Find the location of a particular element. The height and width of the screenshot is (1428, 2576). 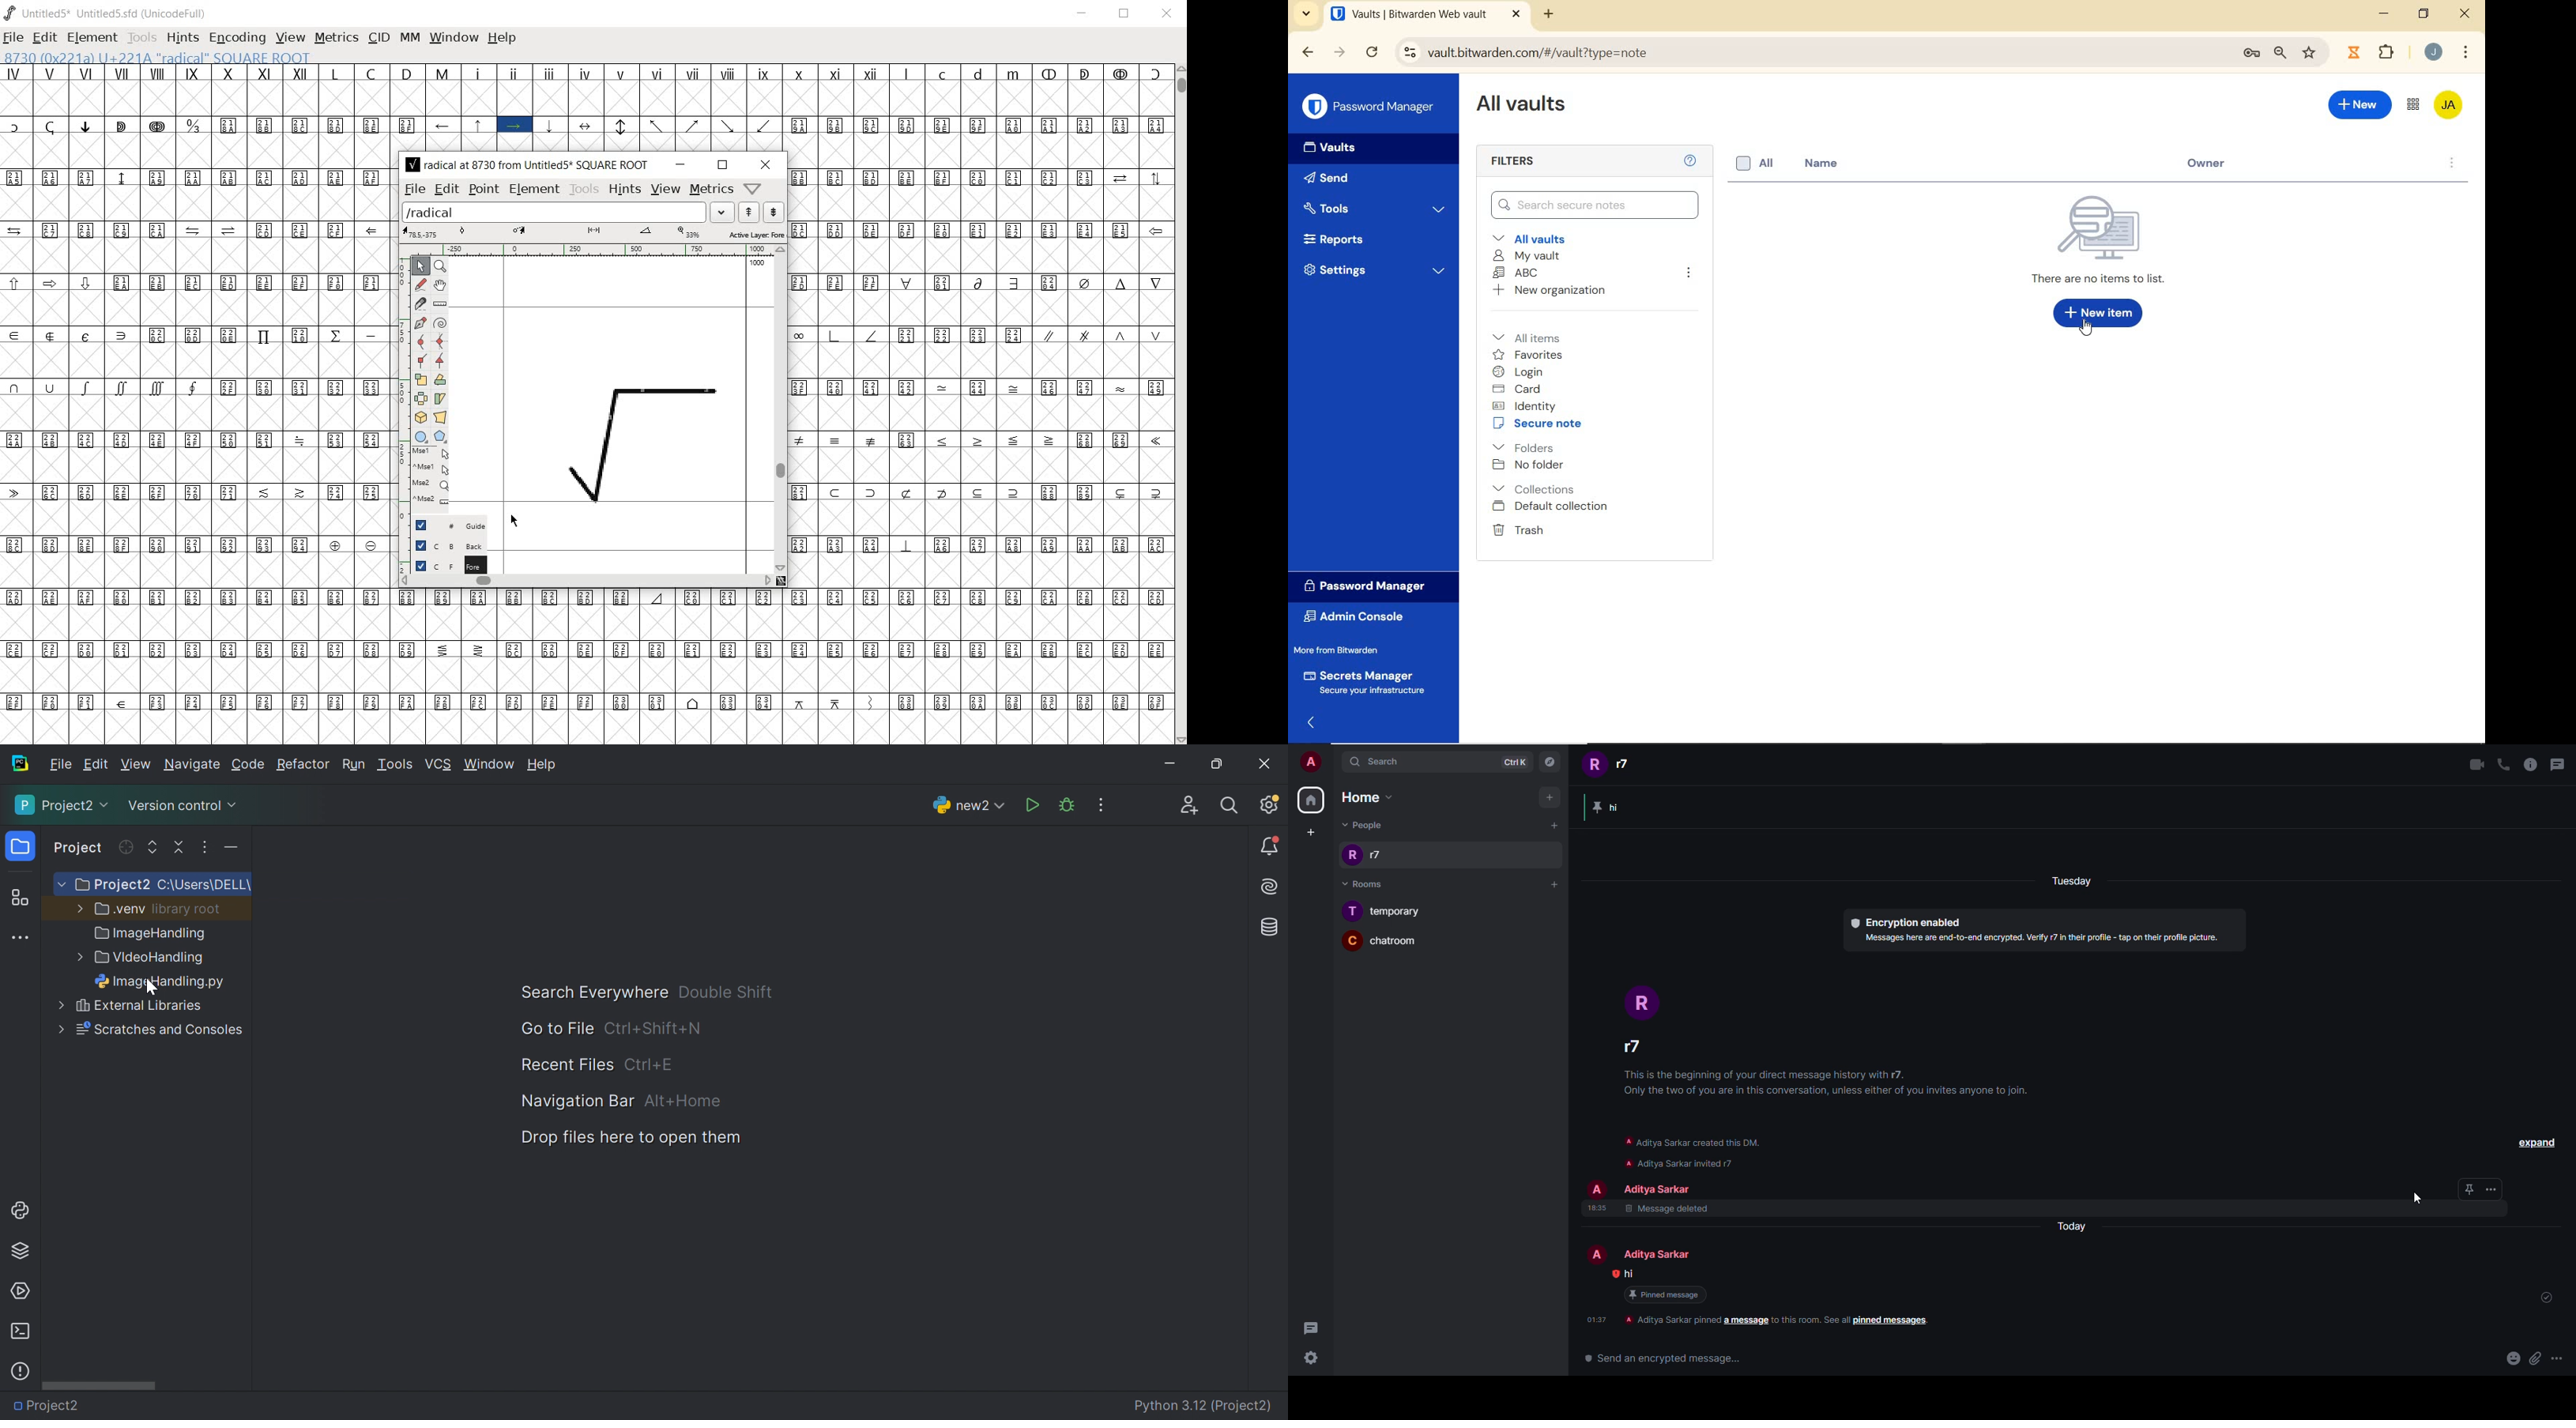

navigator is located at coordinates (1550, 760).